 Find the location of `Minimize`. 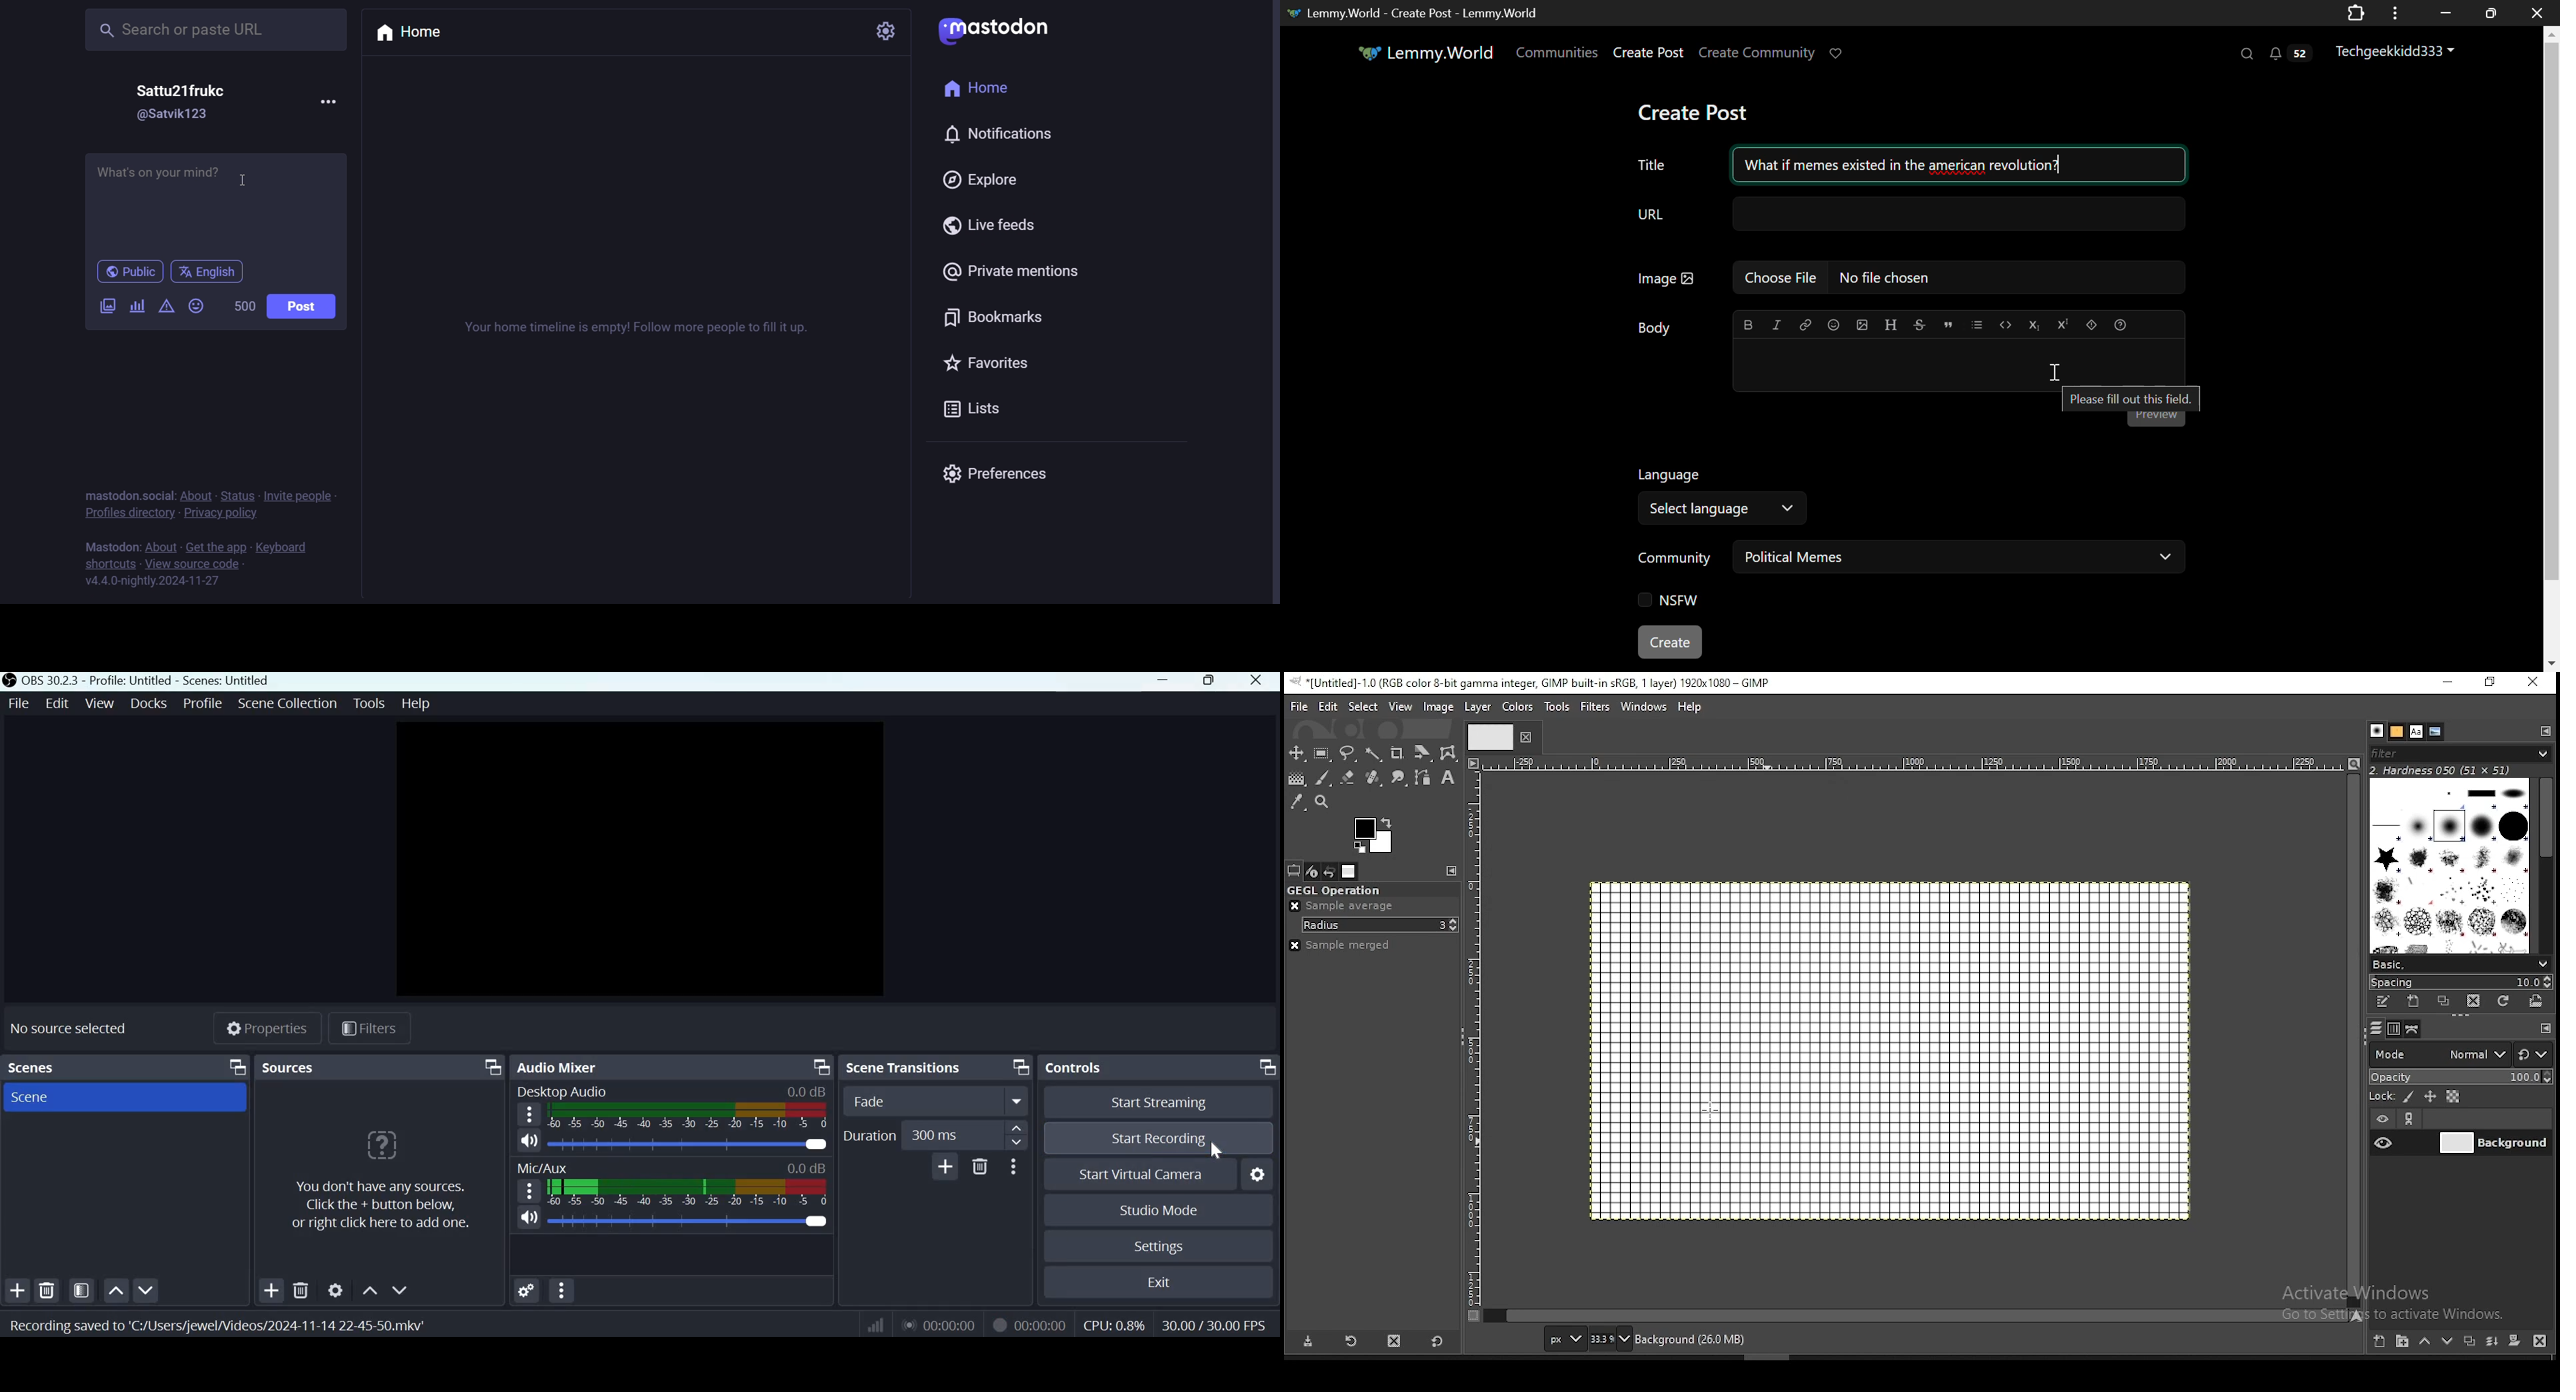

Minimize is located at coordinates (1162, 681).